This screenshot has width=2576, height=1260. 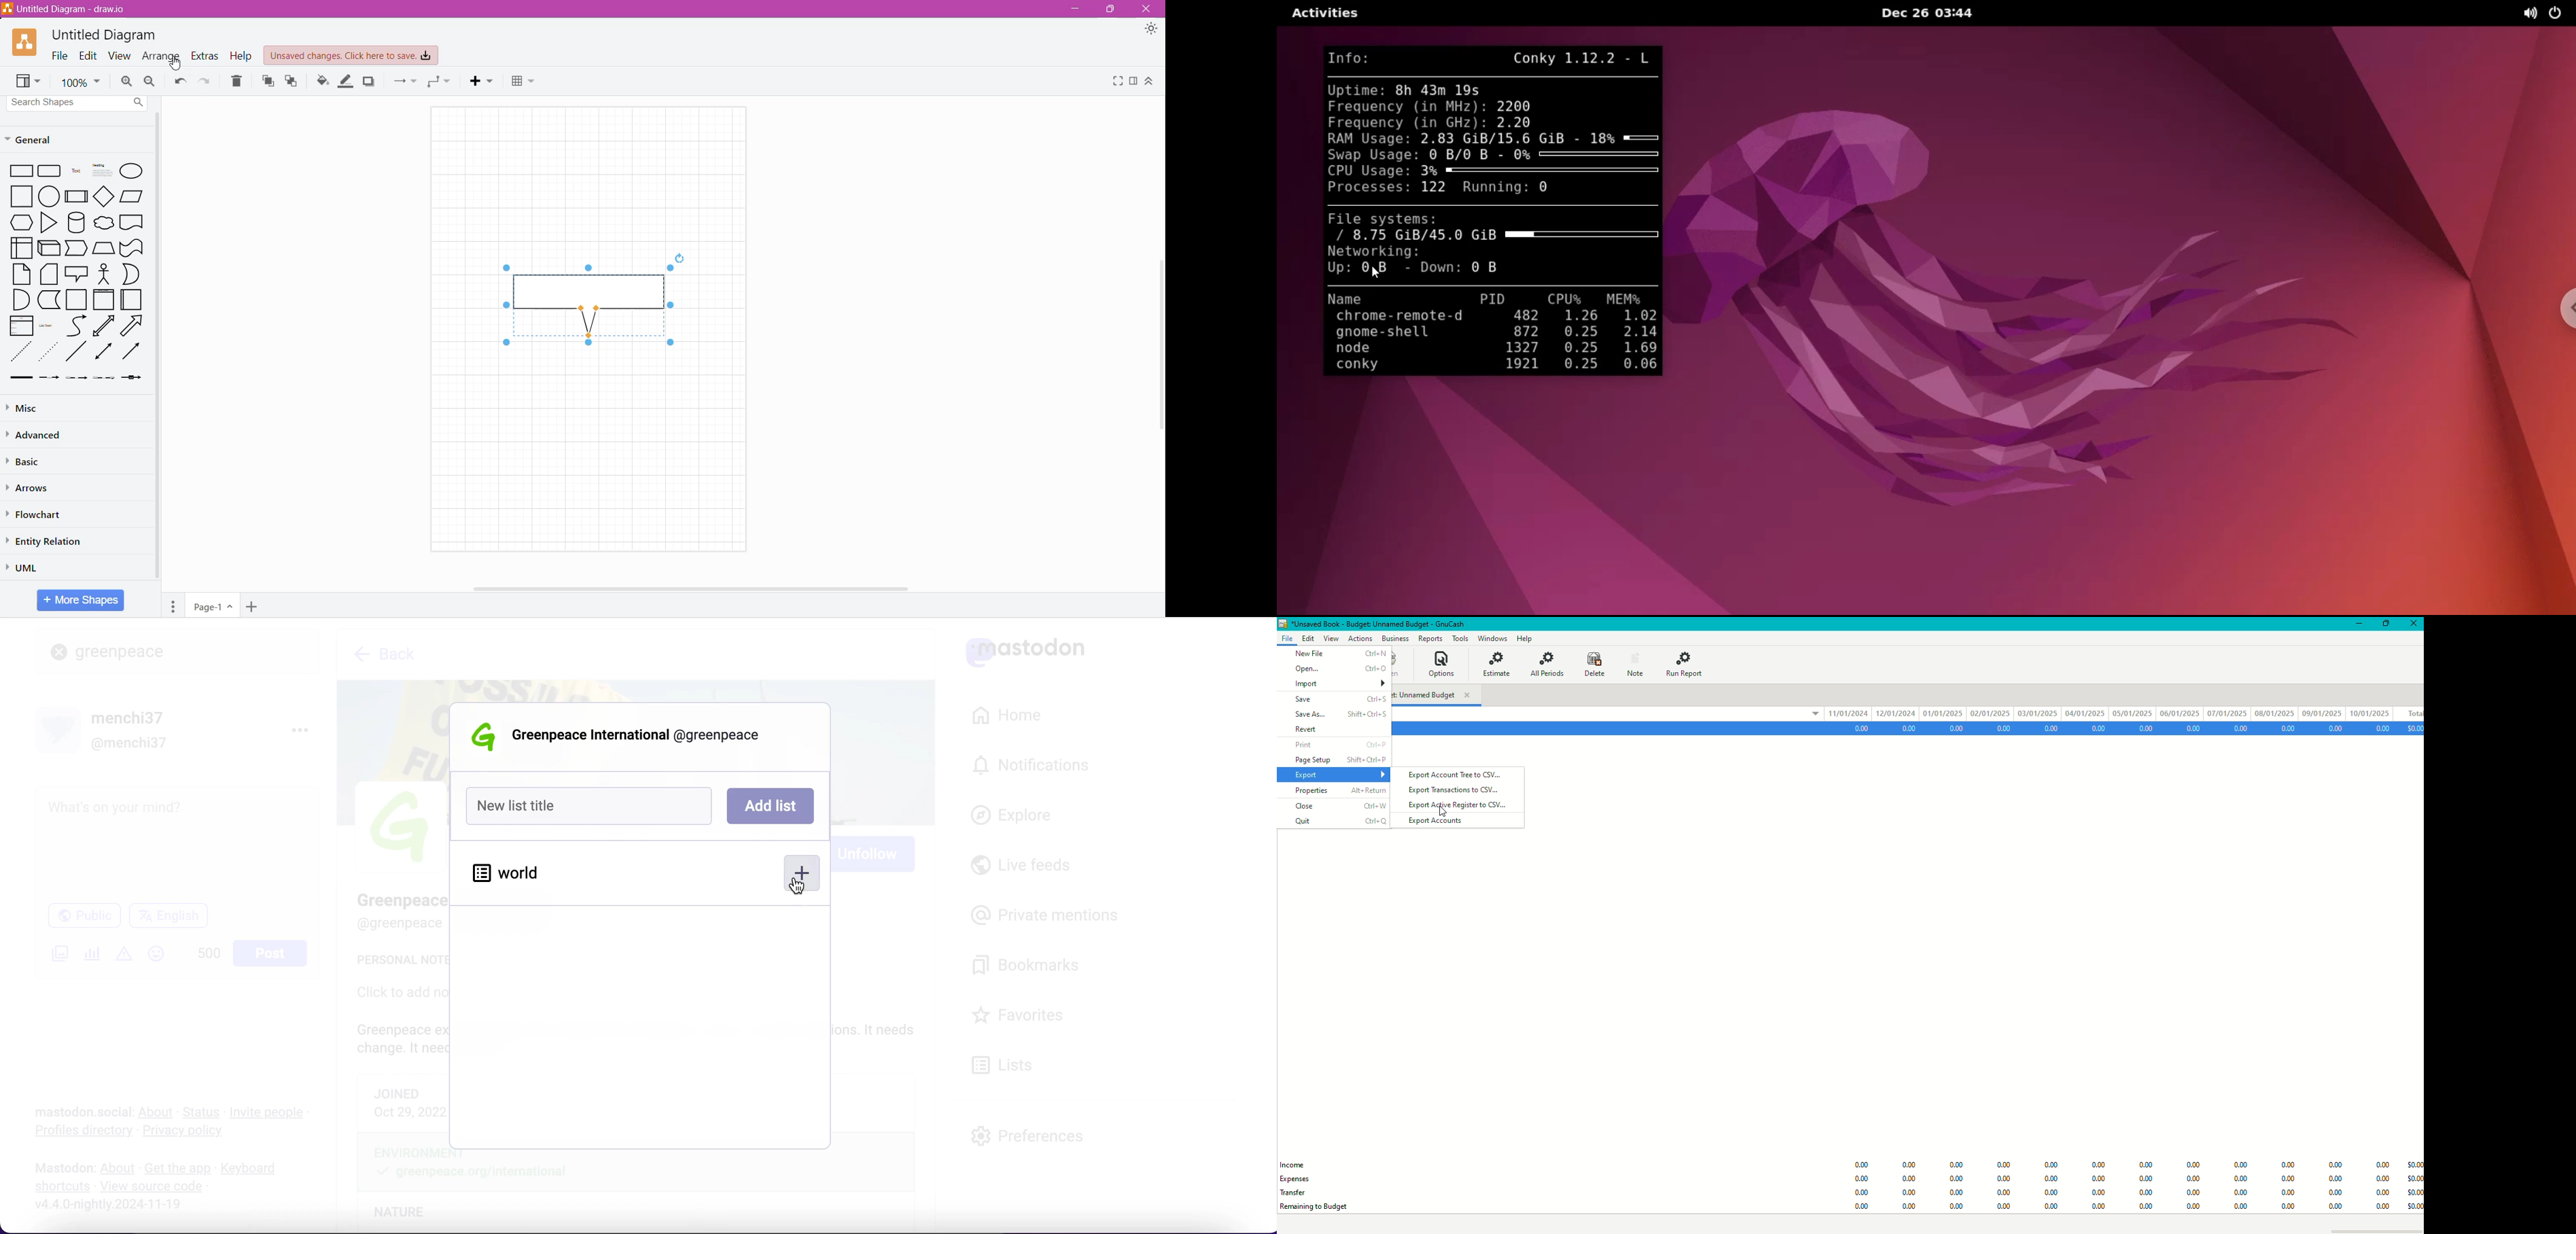 What do you see at coordinates (1379, 624) in the screenshot?
I see `Unsaved book` at bounding box center [1379, 624].